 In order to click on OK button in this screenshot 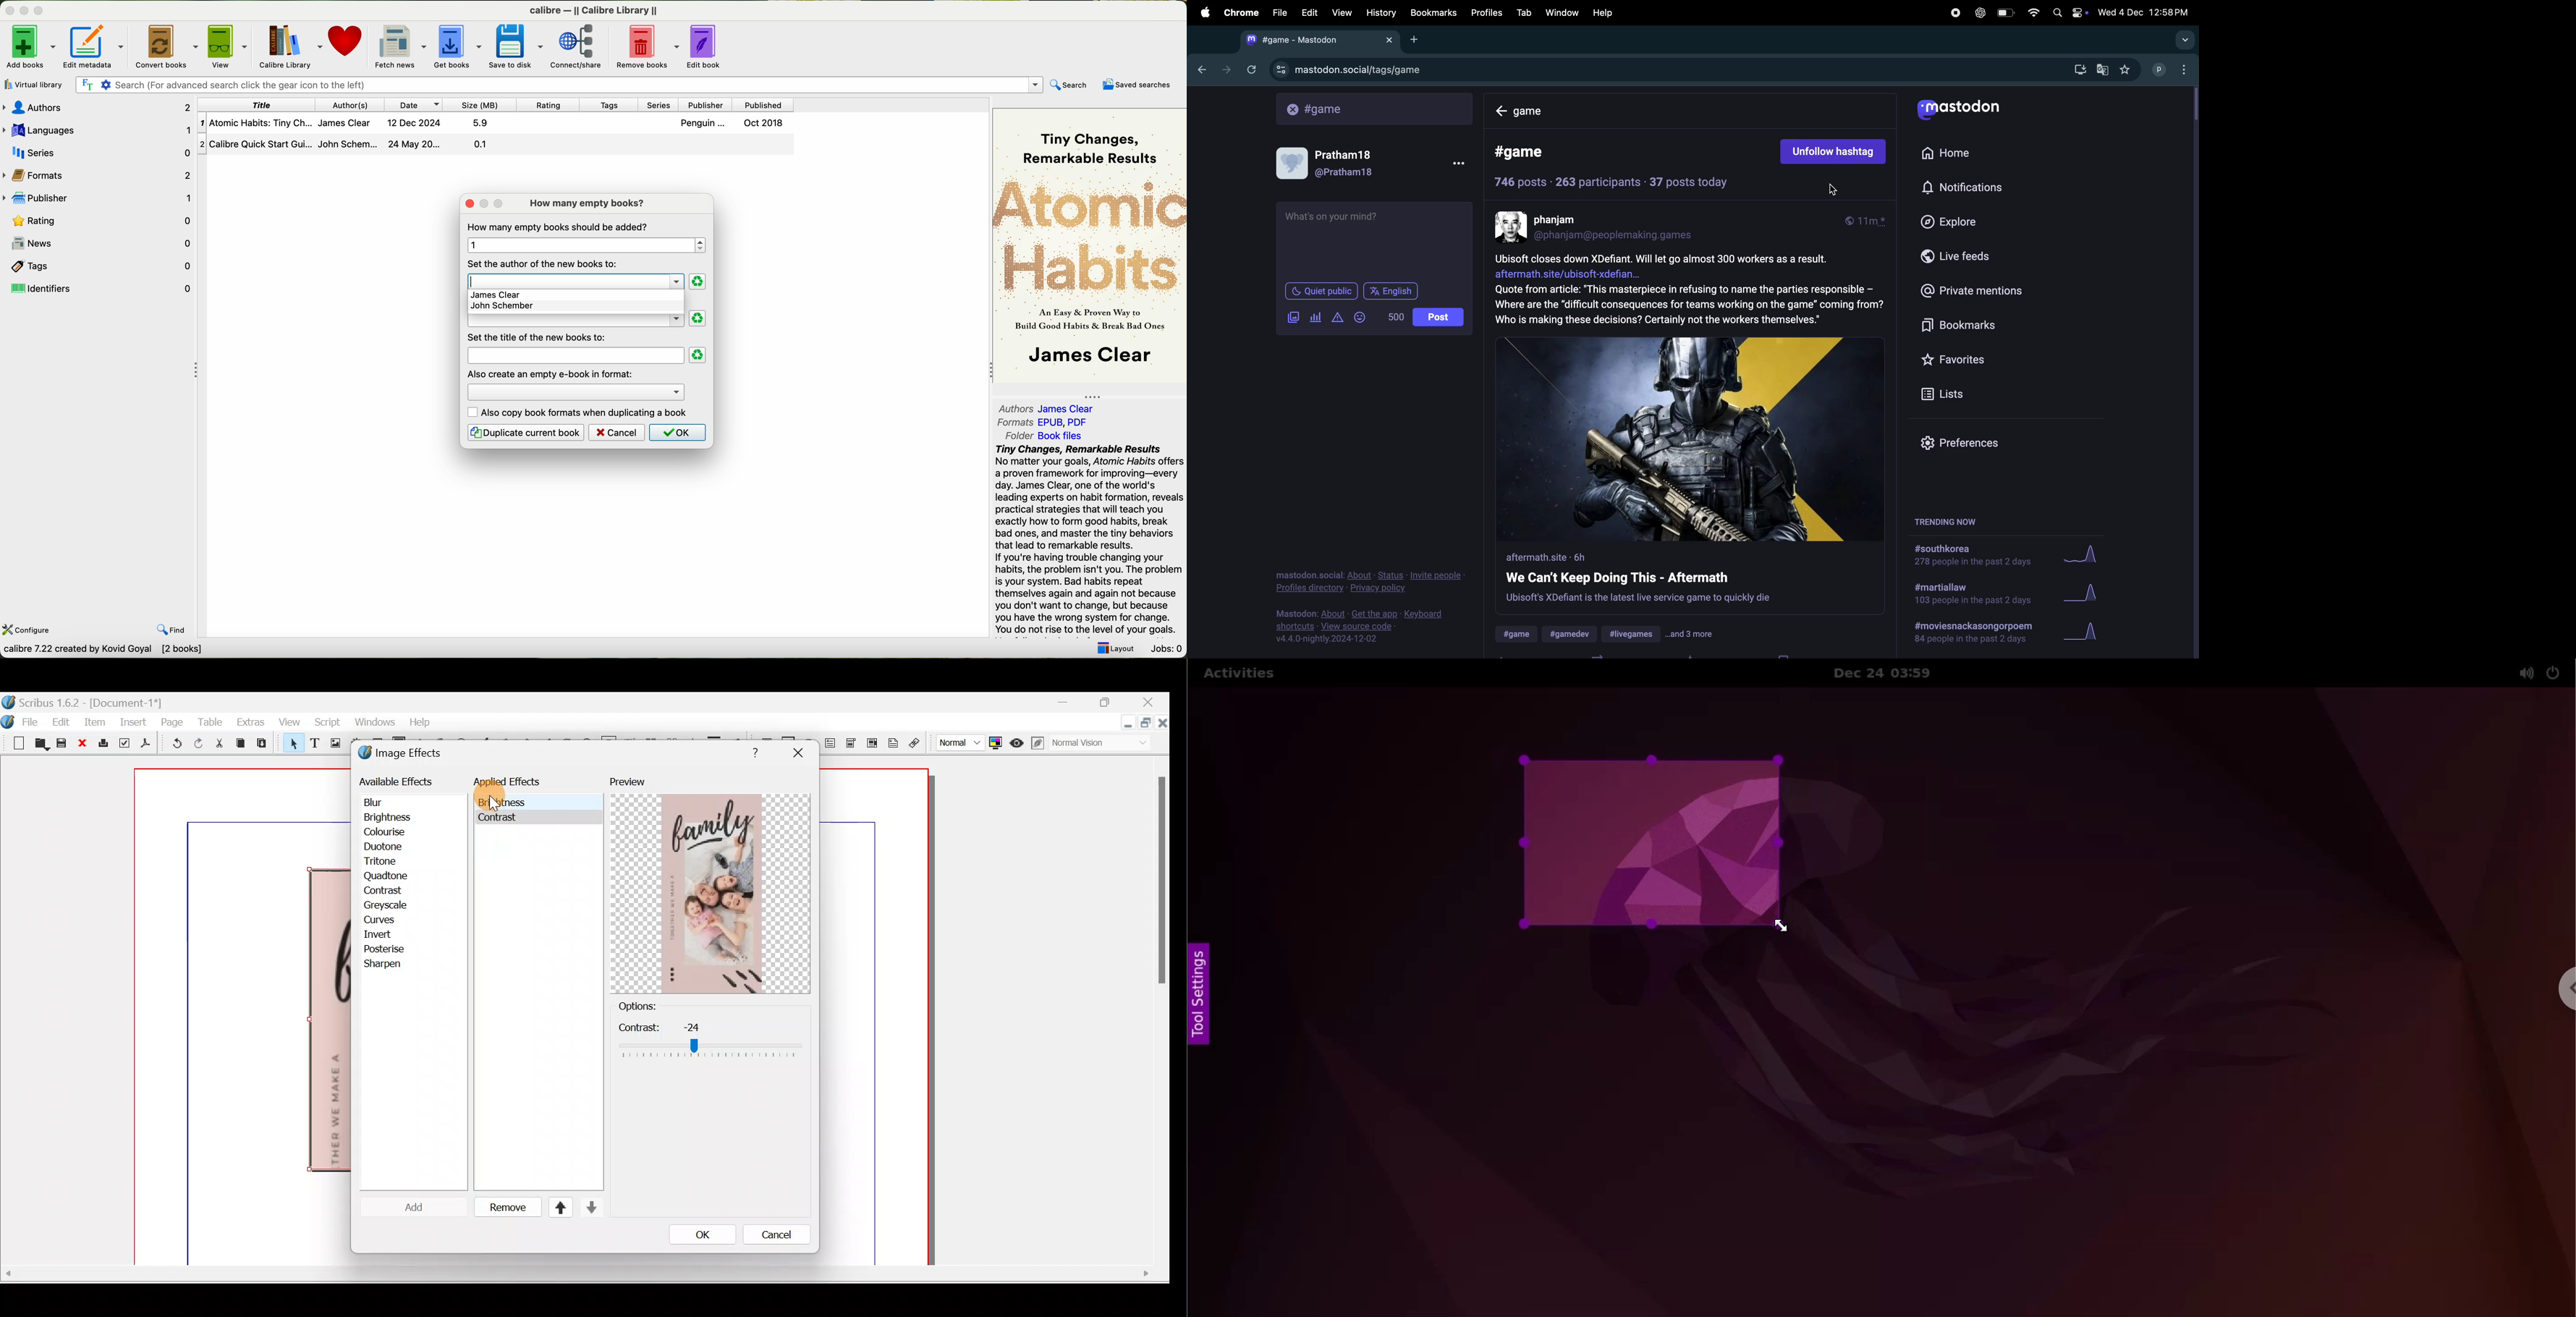, I will do `click(676, 432)`.